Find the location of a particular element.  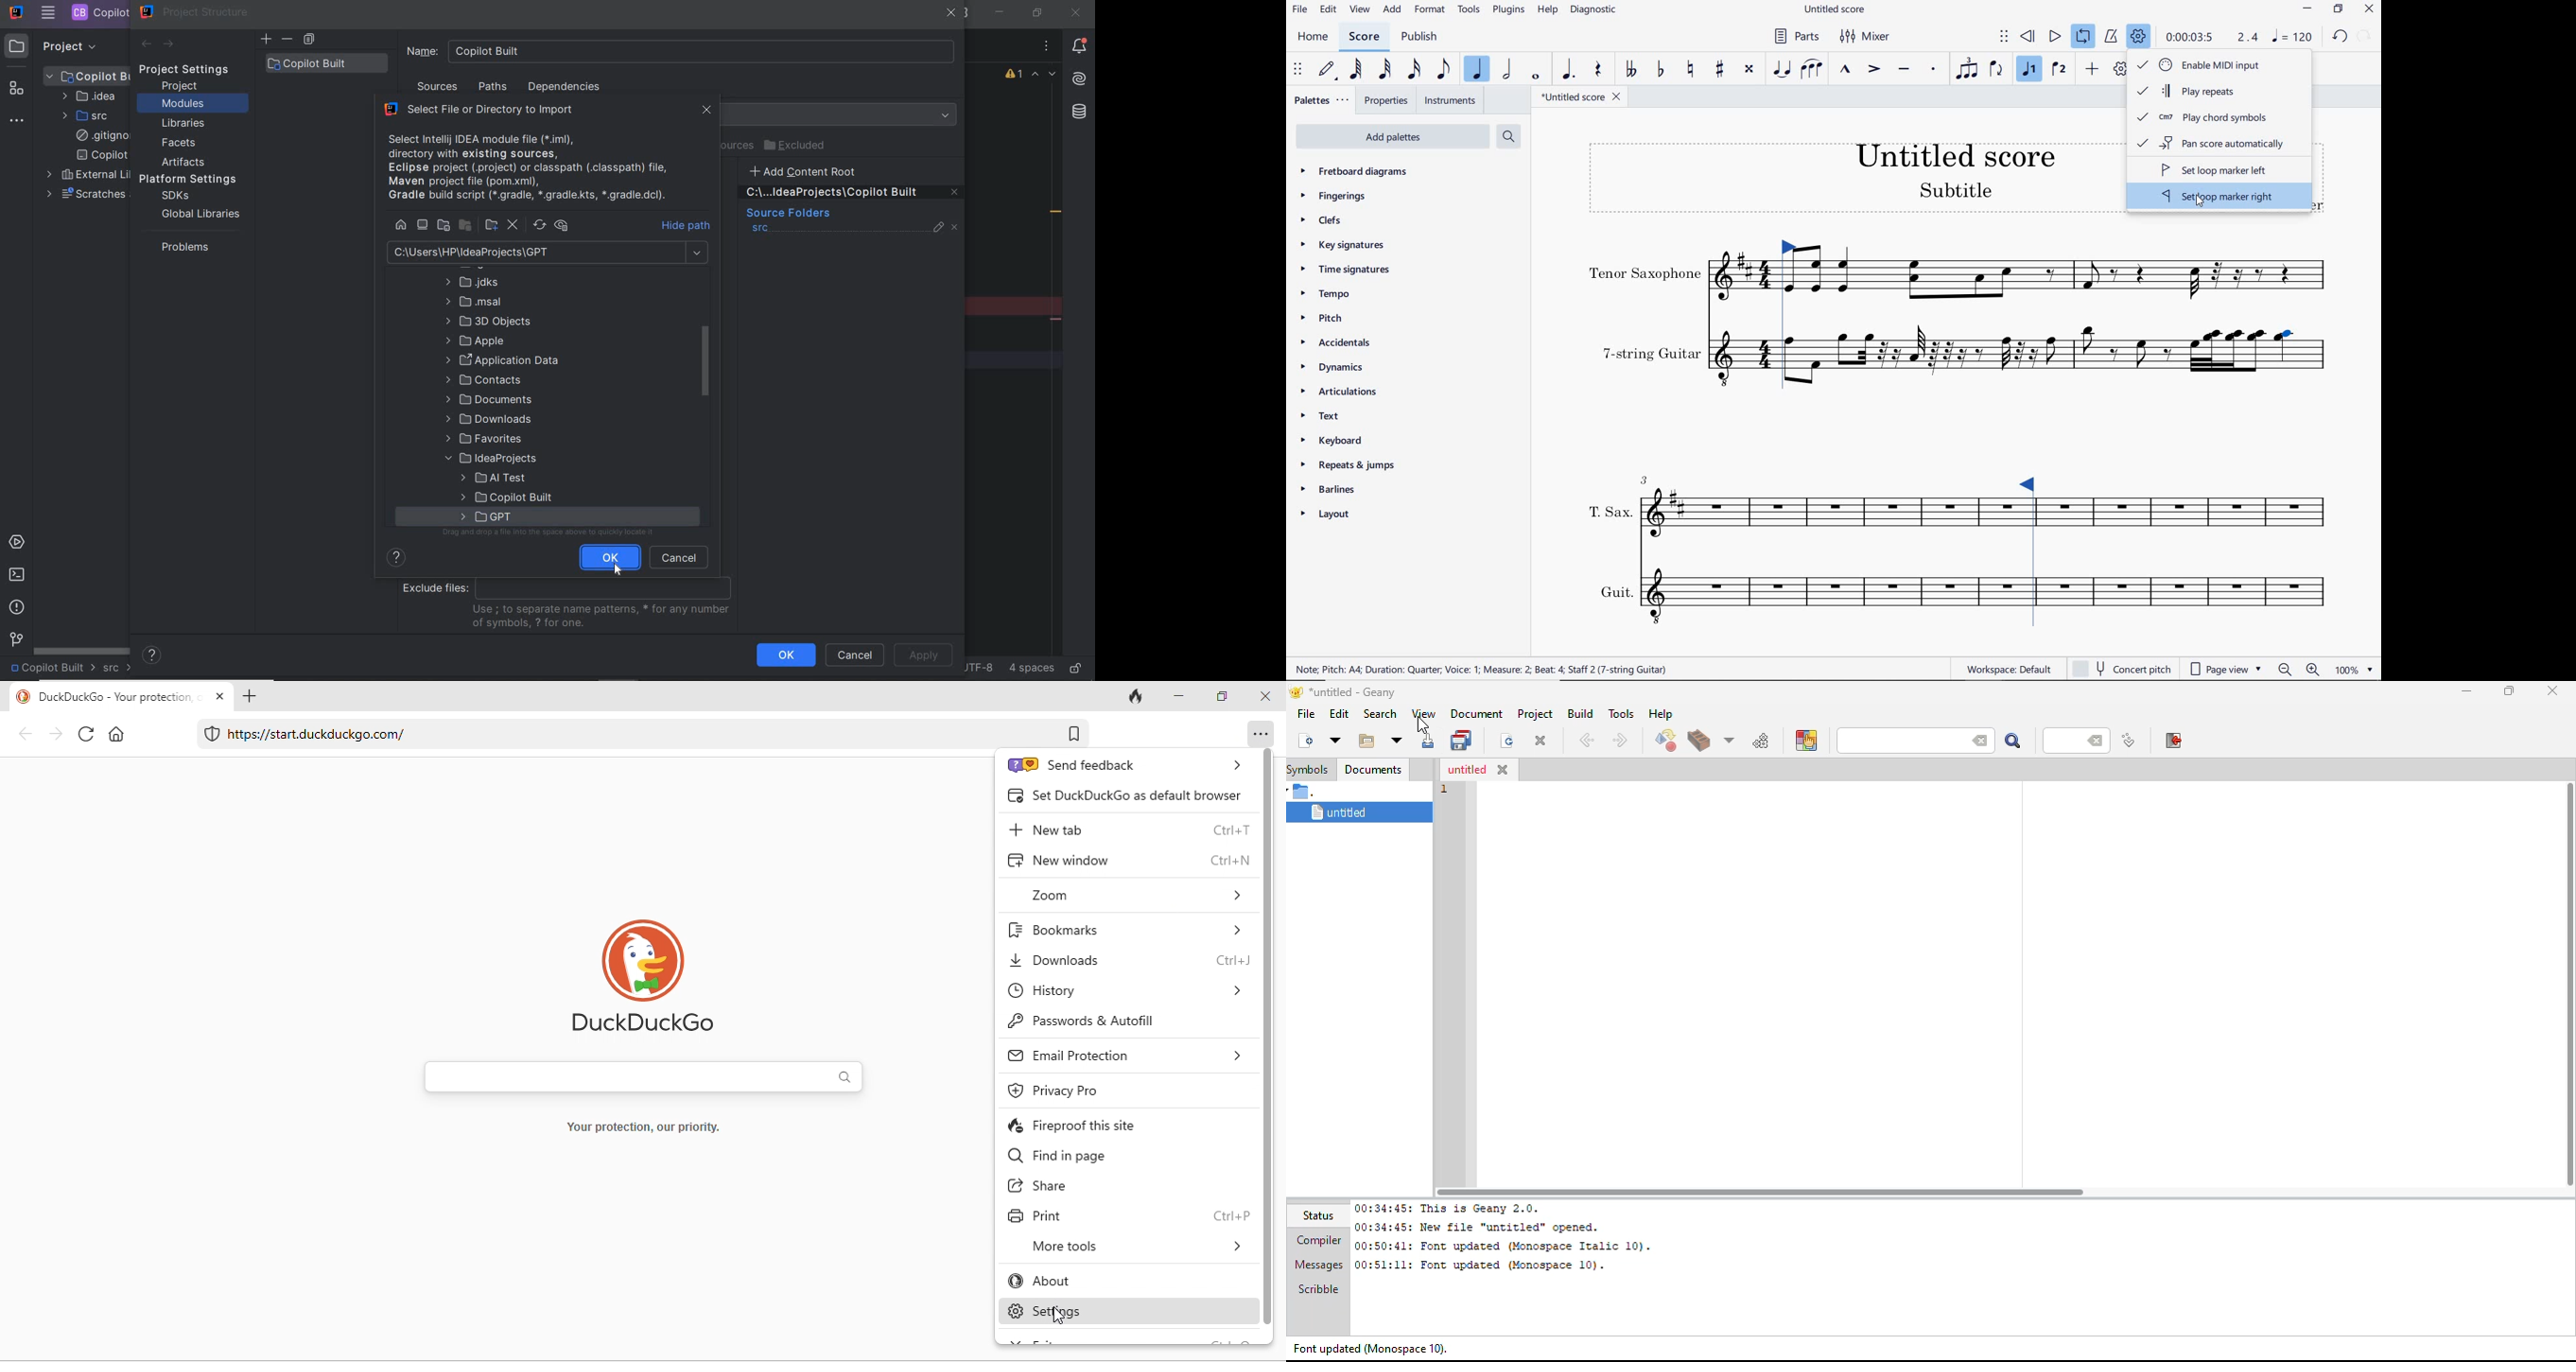

sources folders is located at coordinates (787, 214).